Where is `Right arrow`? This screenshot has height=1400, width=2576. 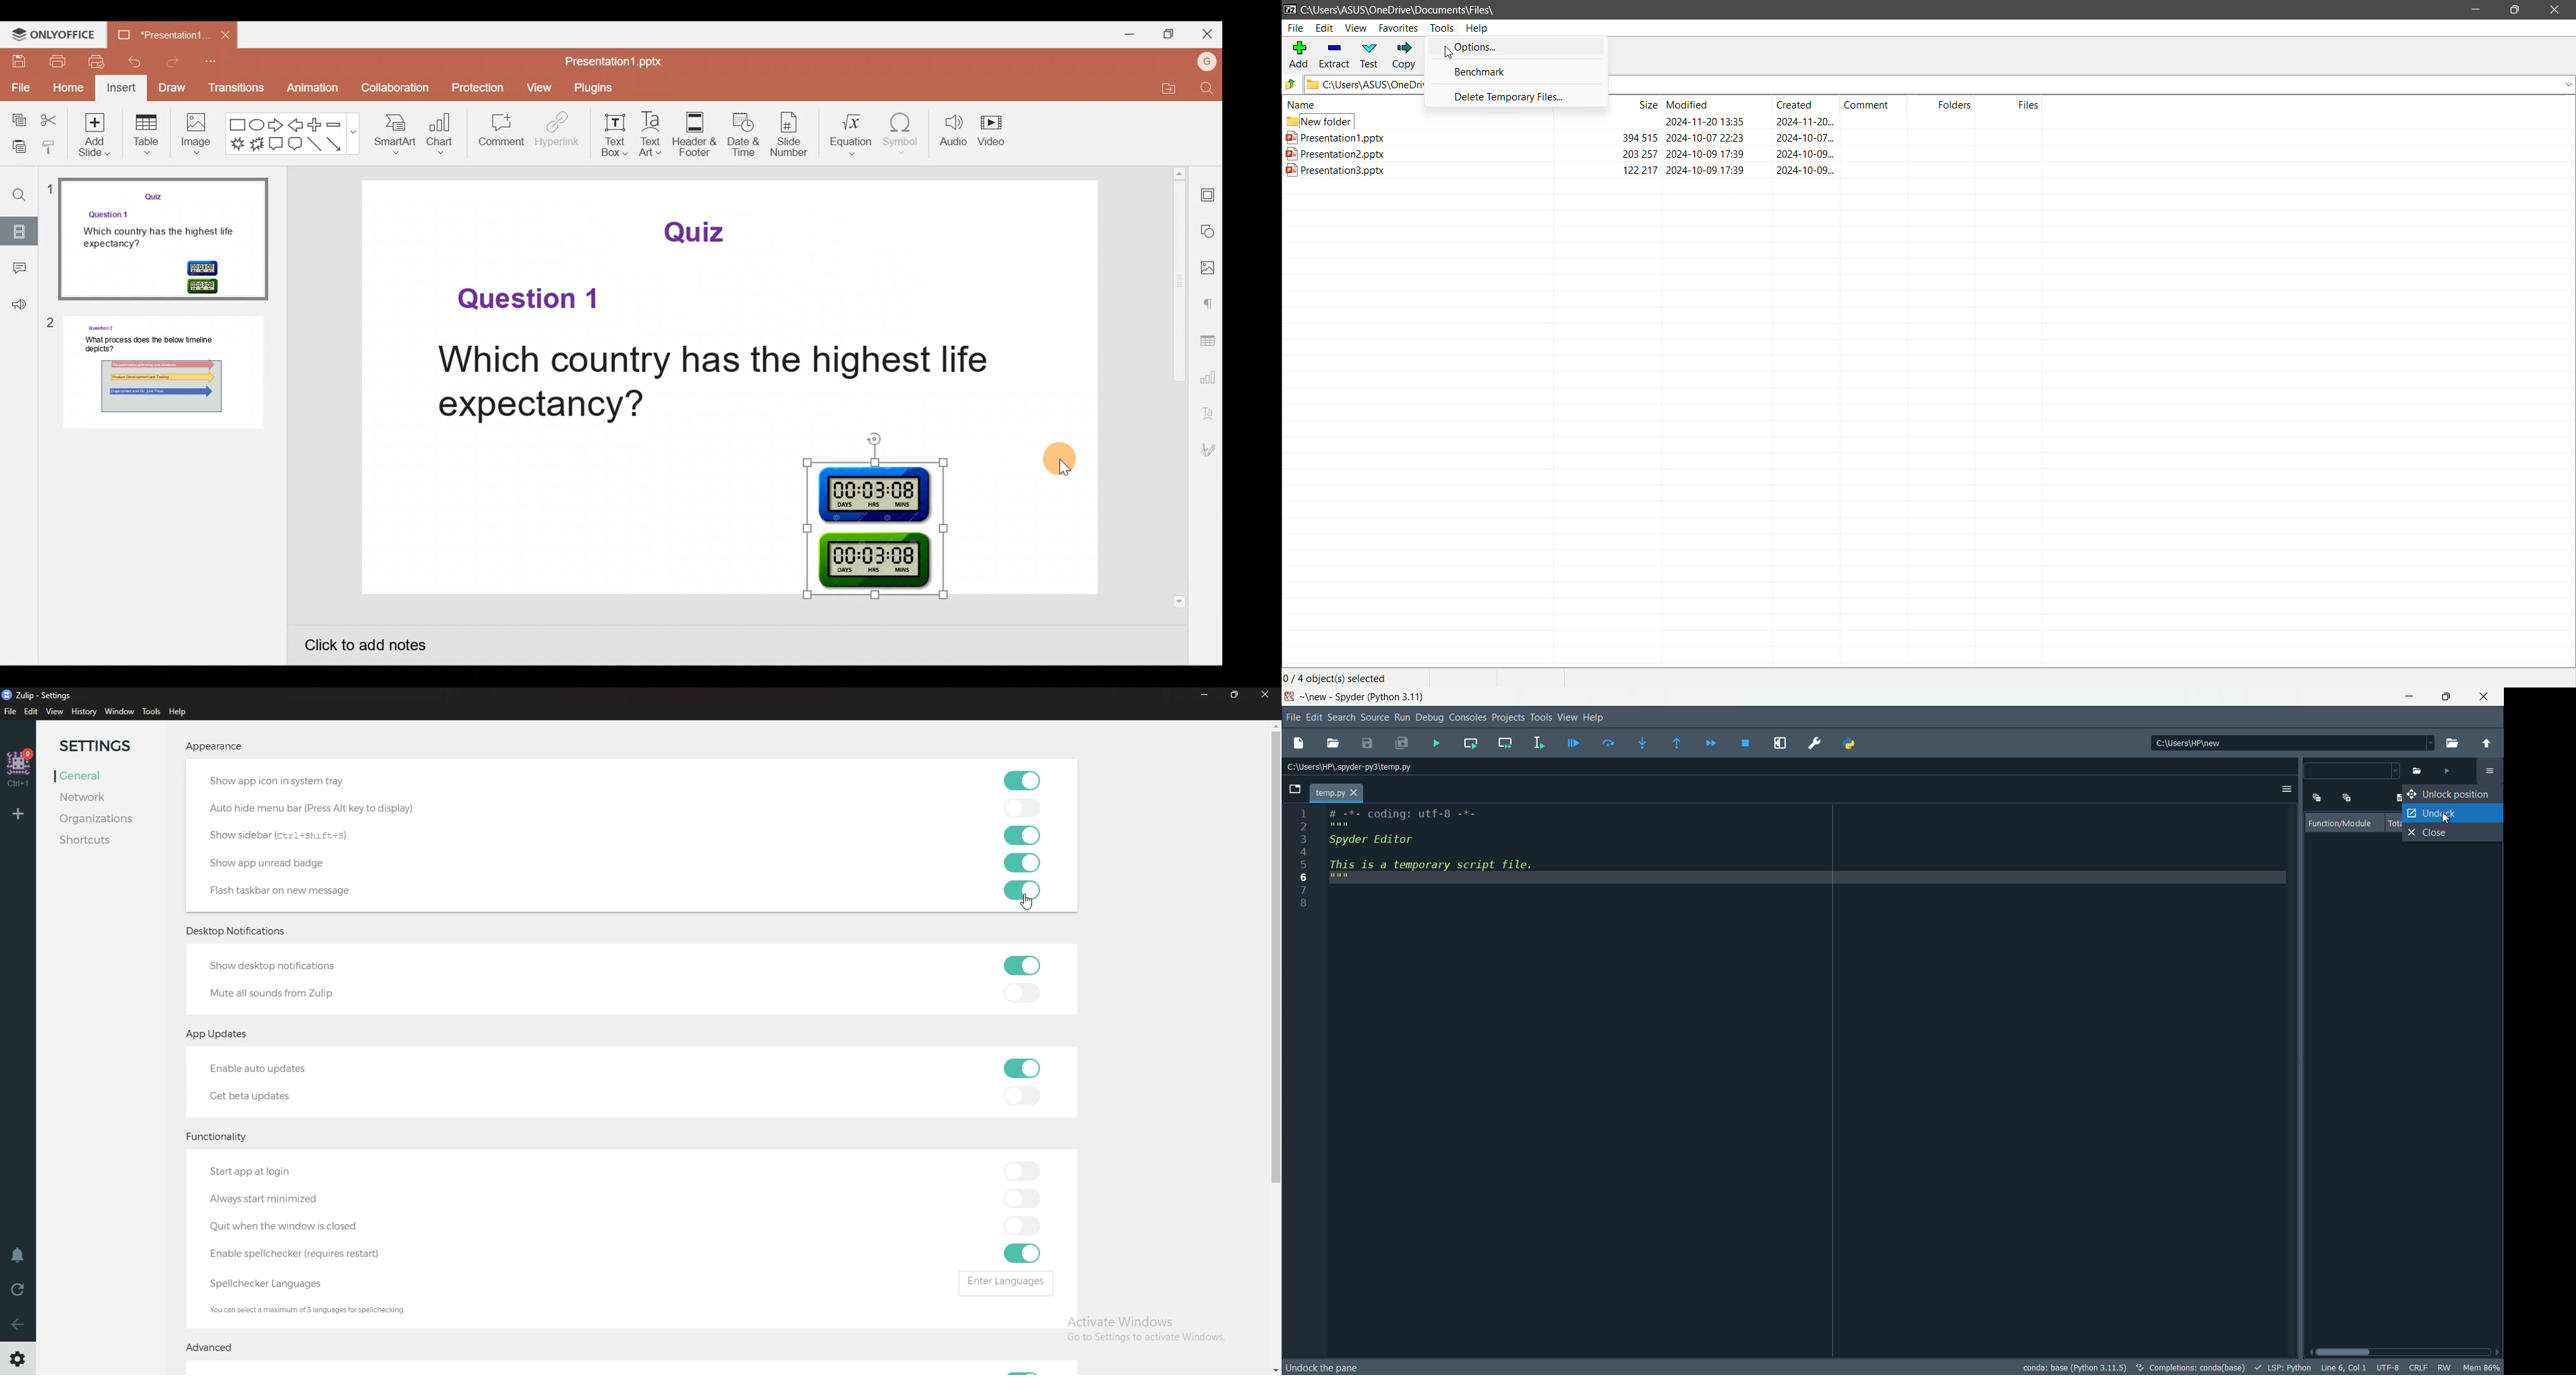 Right arrow is located at coordinates (278, 126).